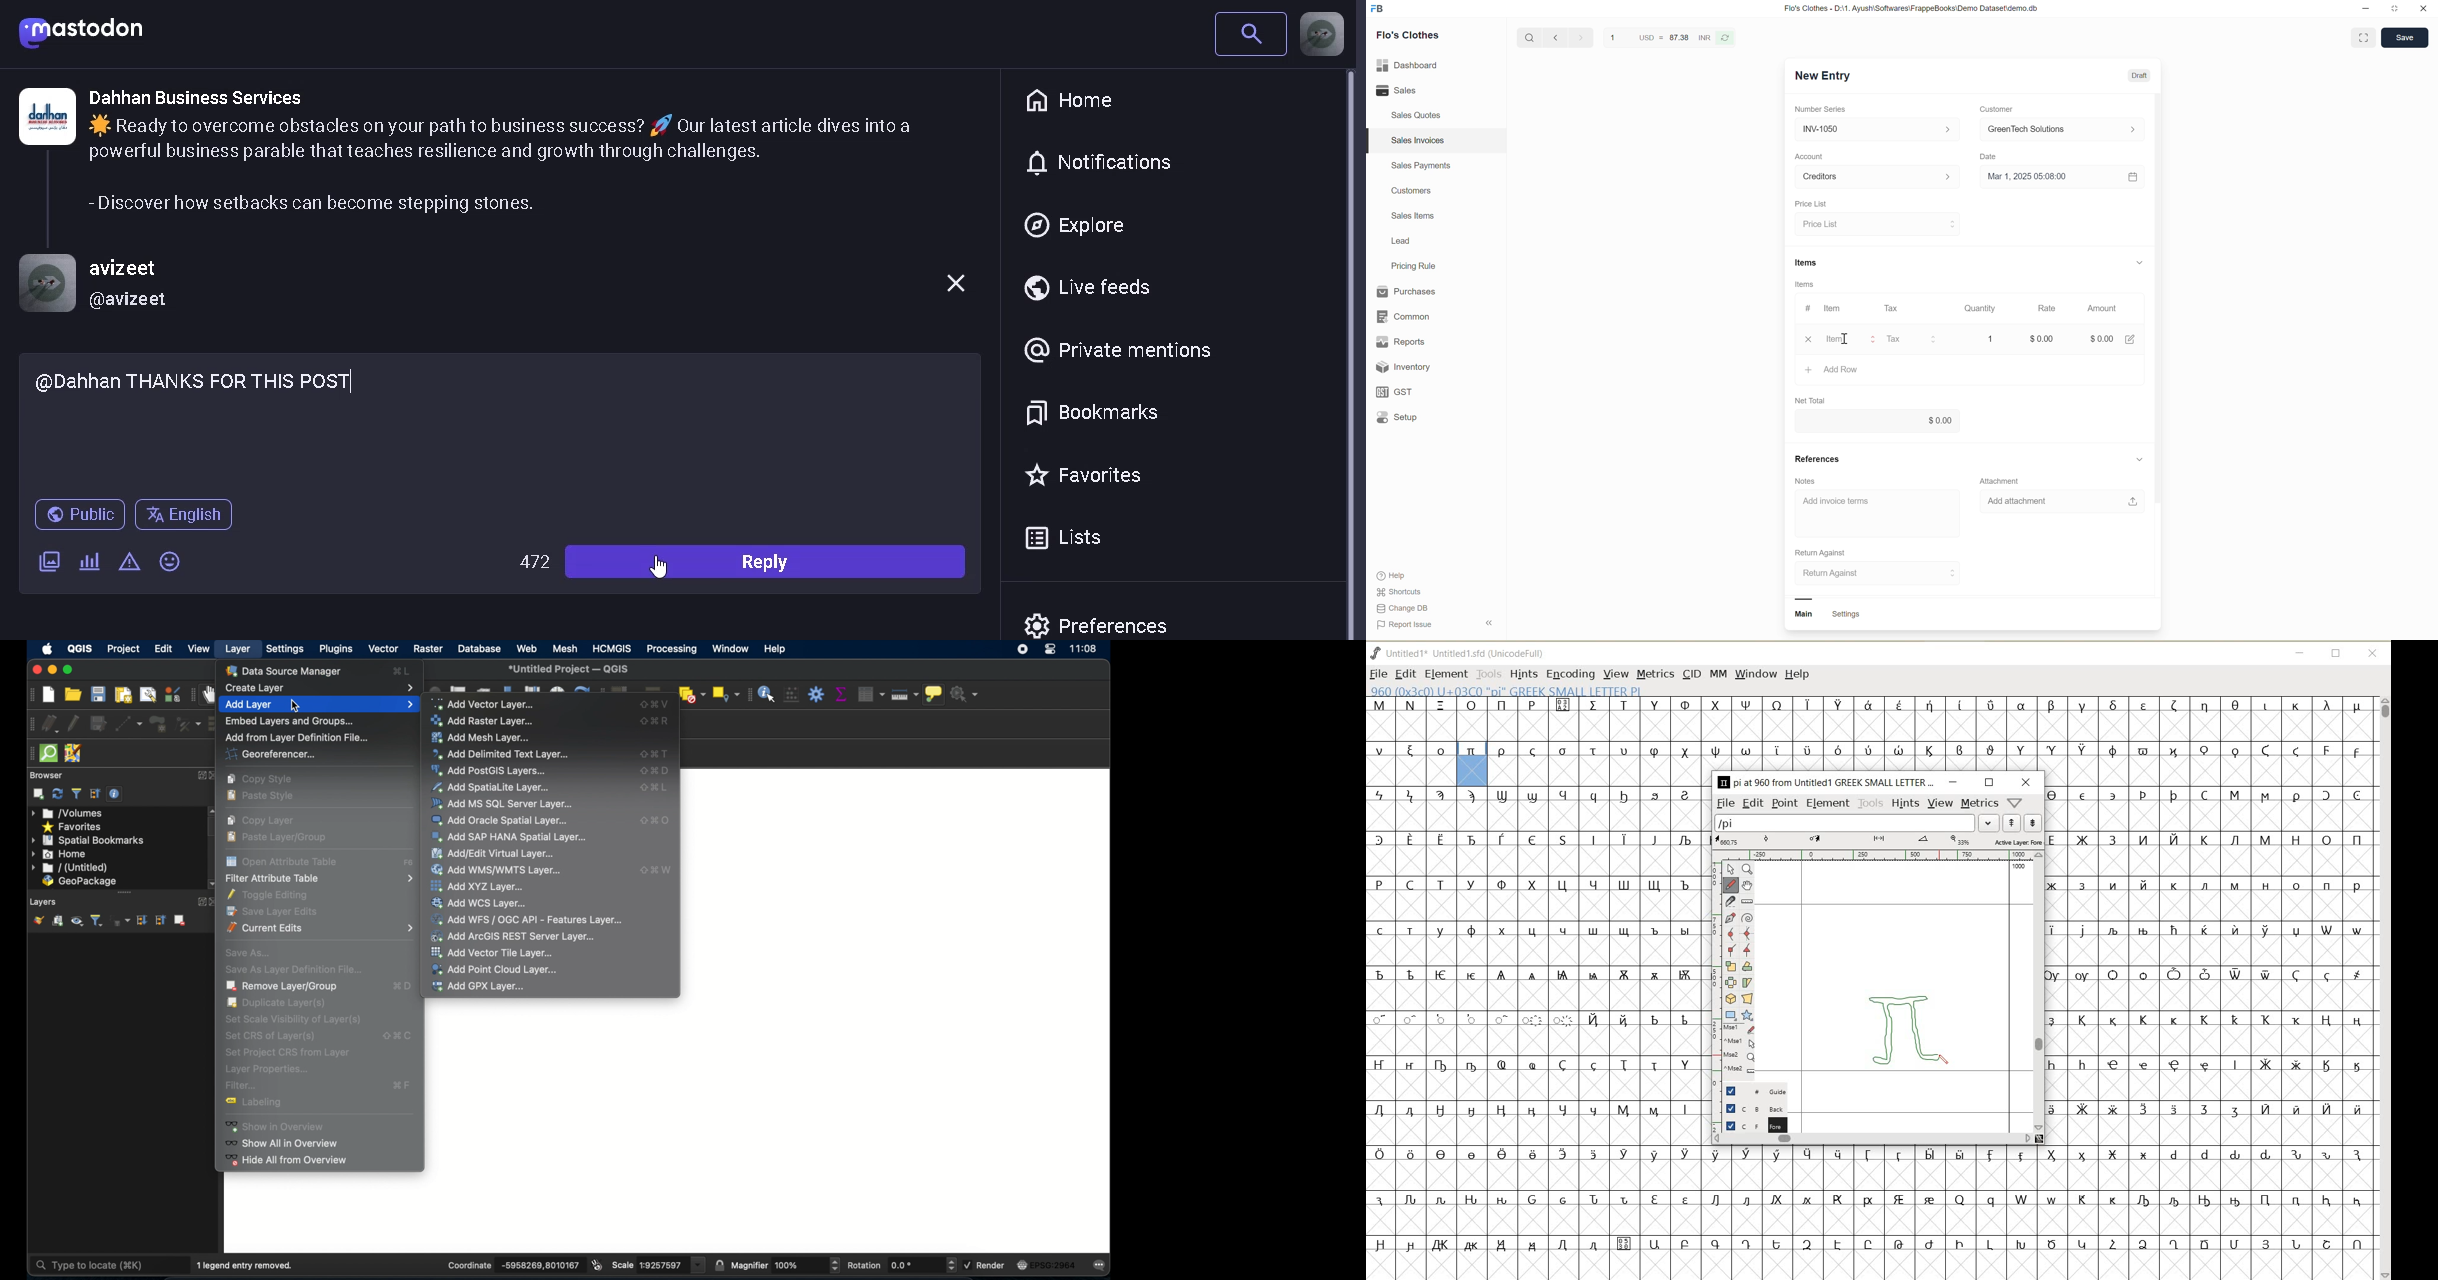  Describe the element at coordinates (1554, 39) in the screenshot. I see `go back ` at that location.